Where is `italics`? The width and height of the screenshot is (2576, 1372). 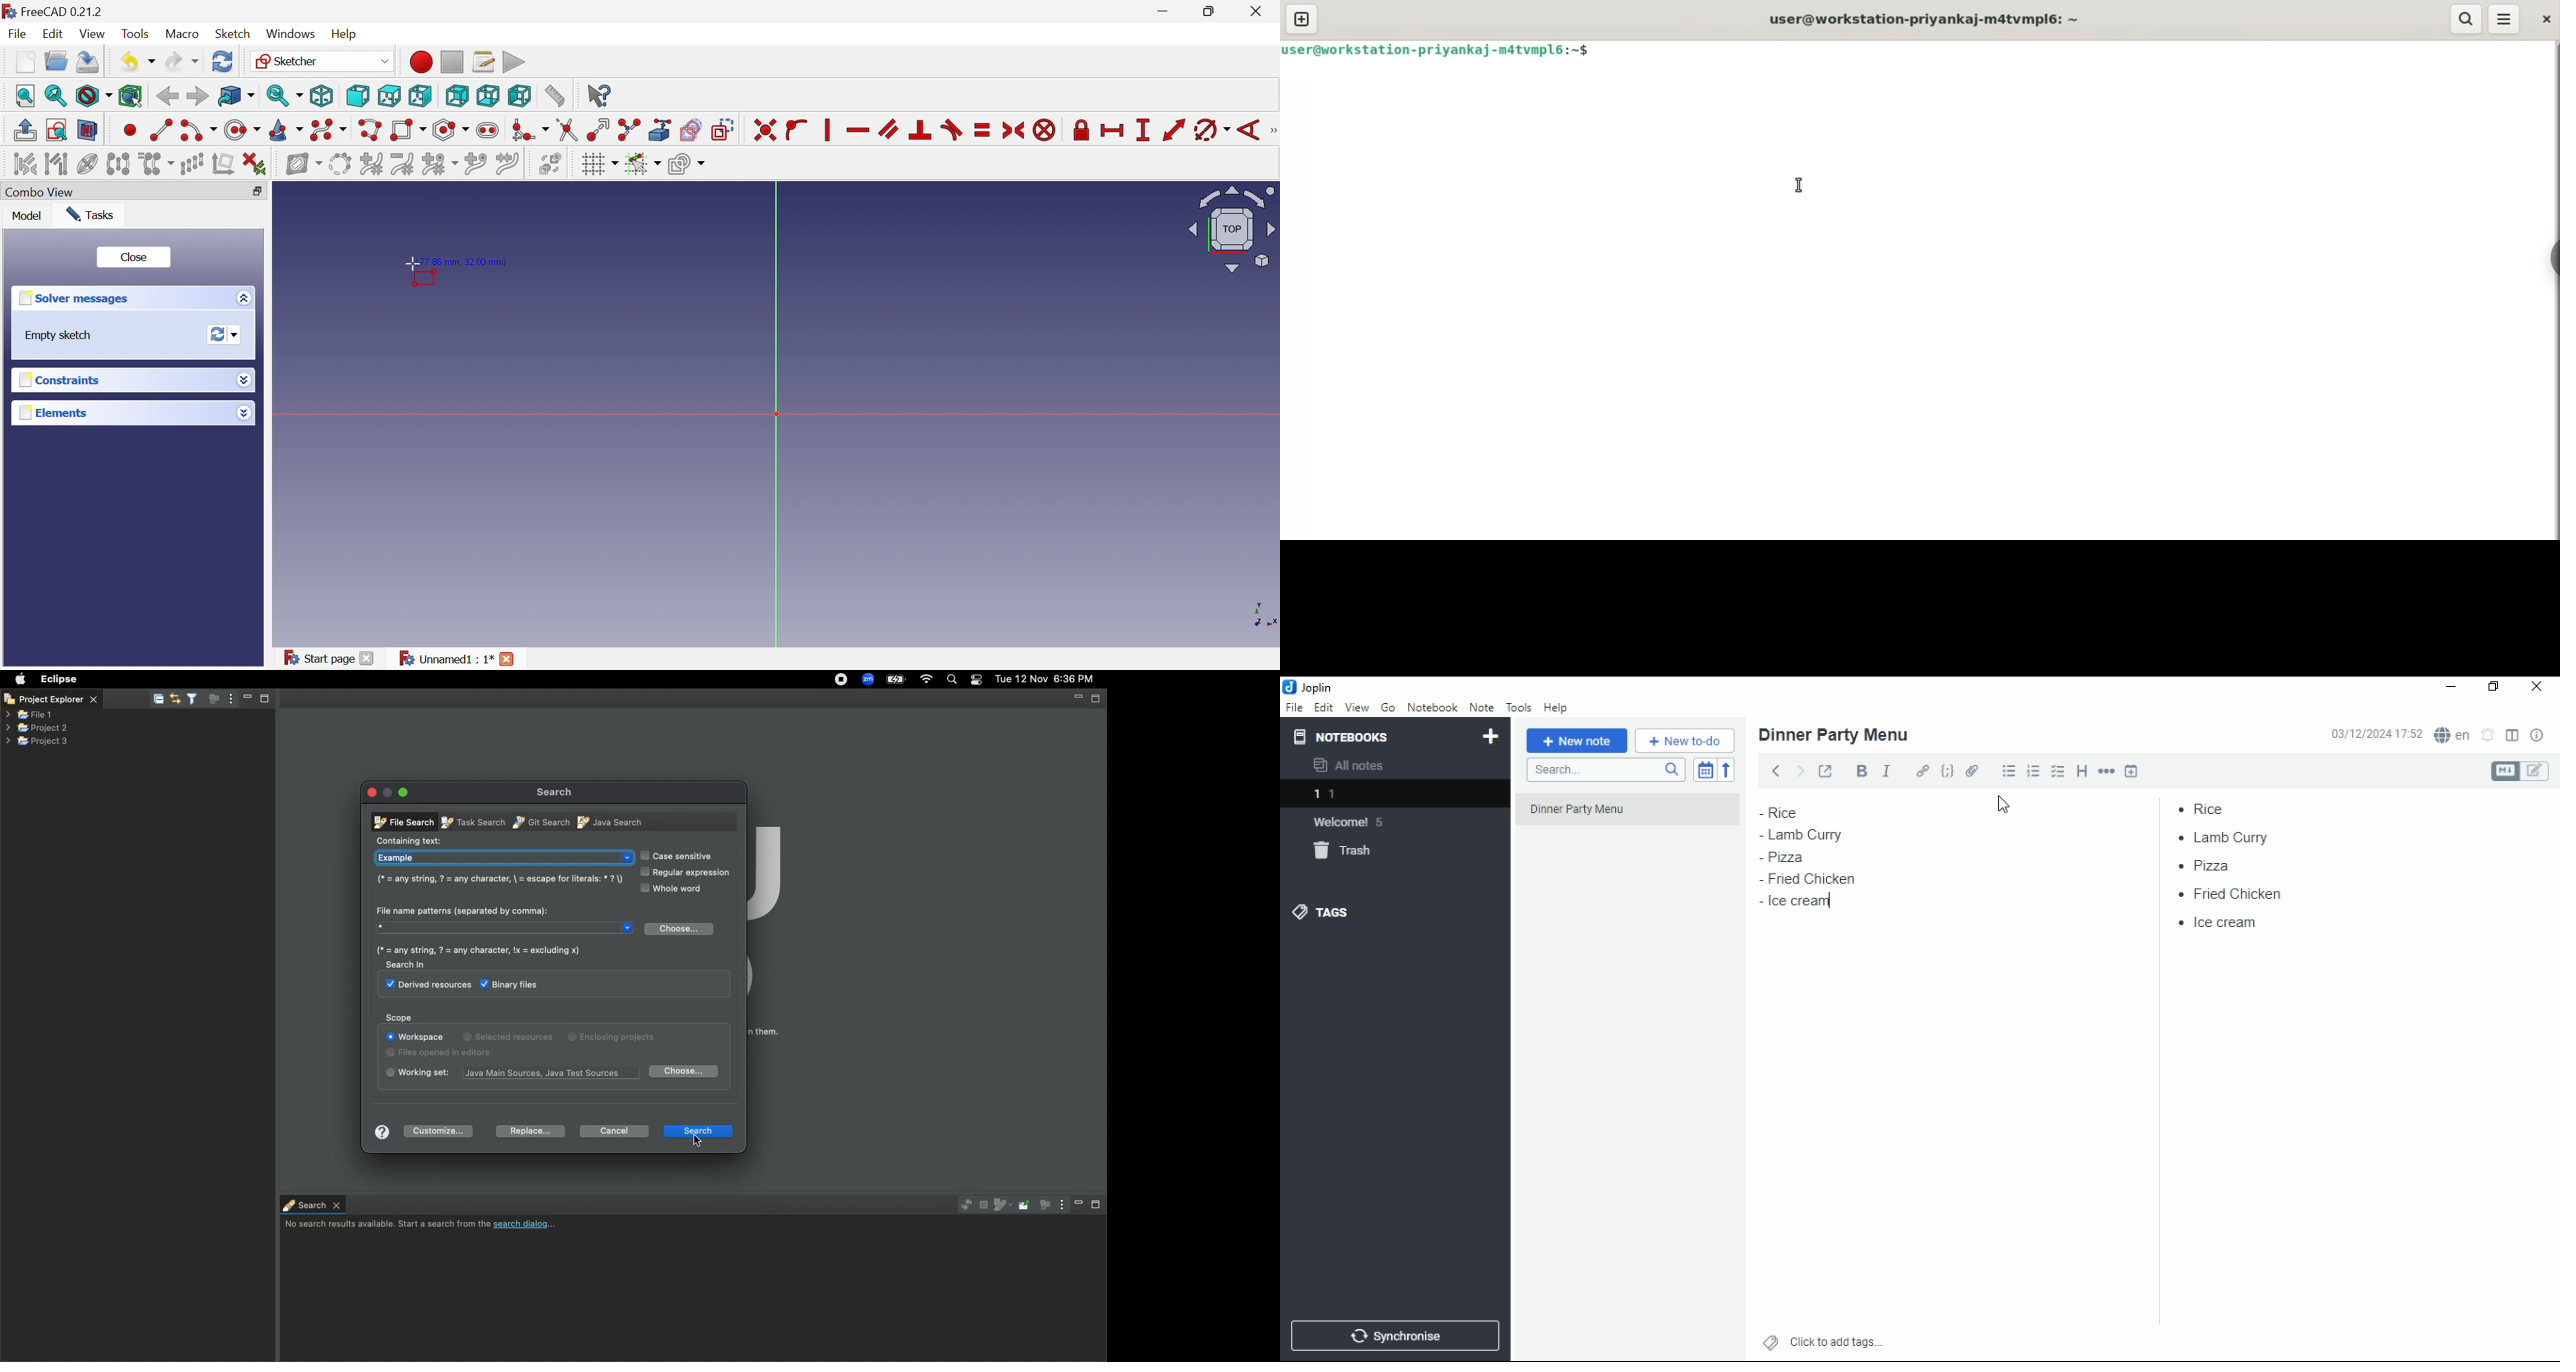 italics is located at coordinates (1887, 770).